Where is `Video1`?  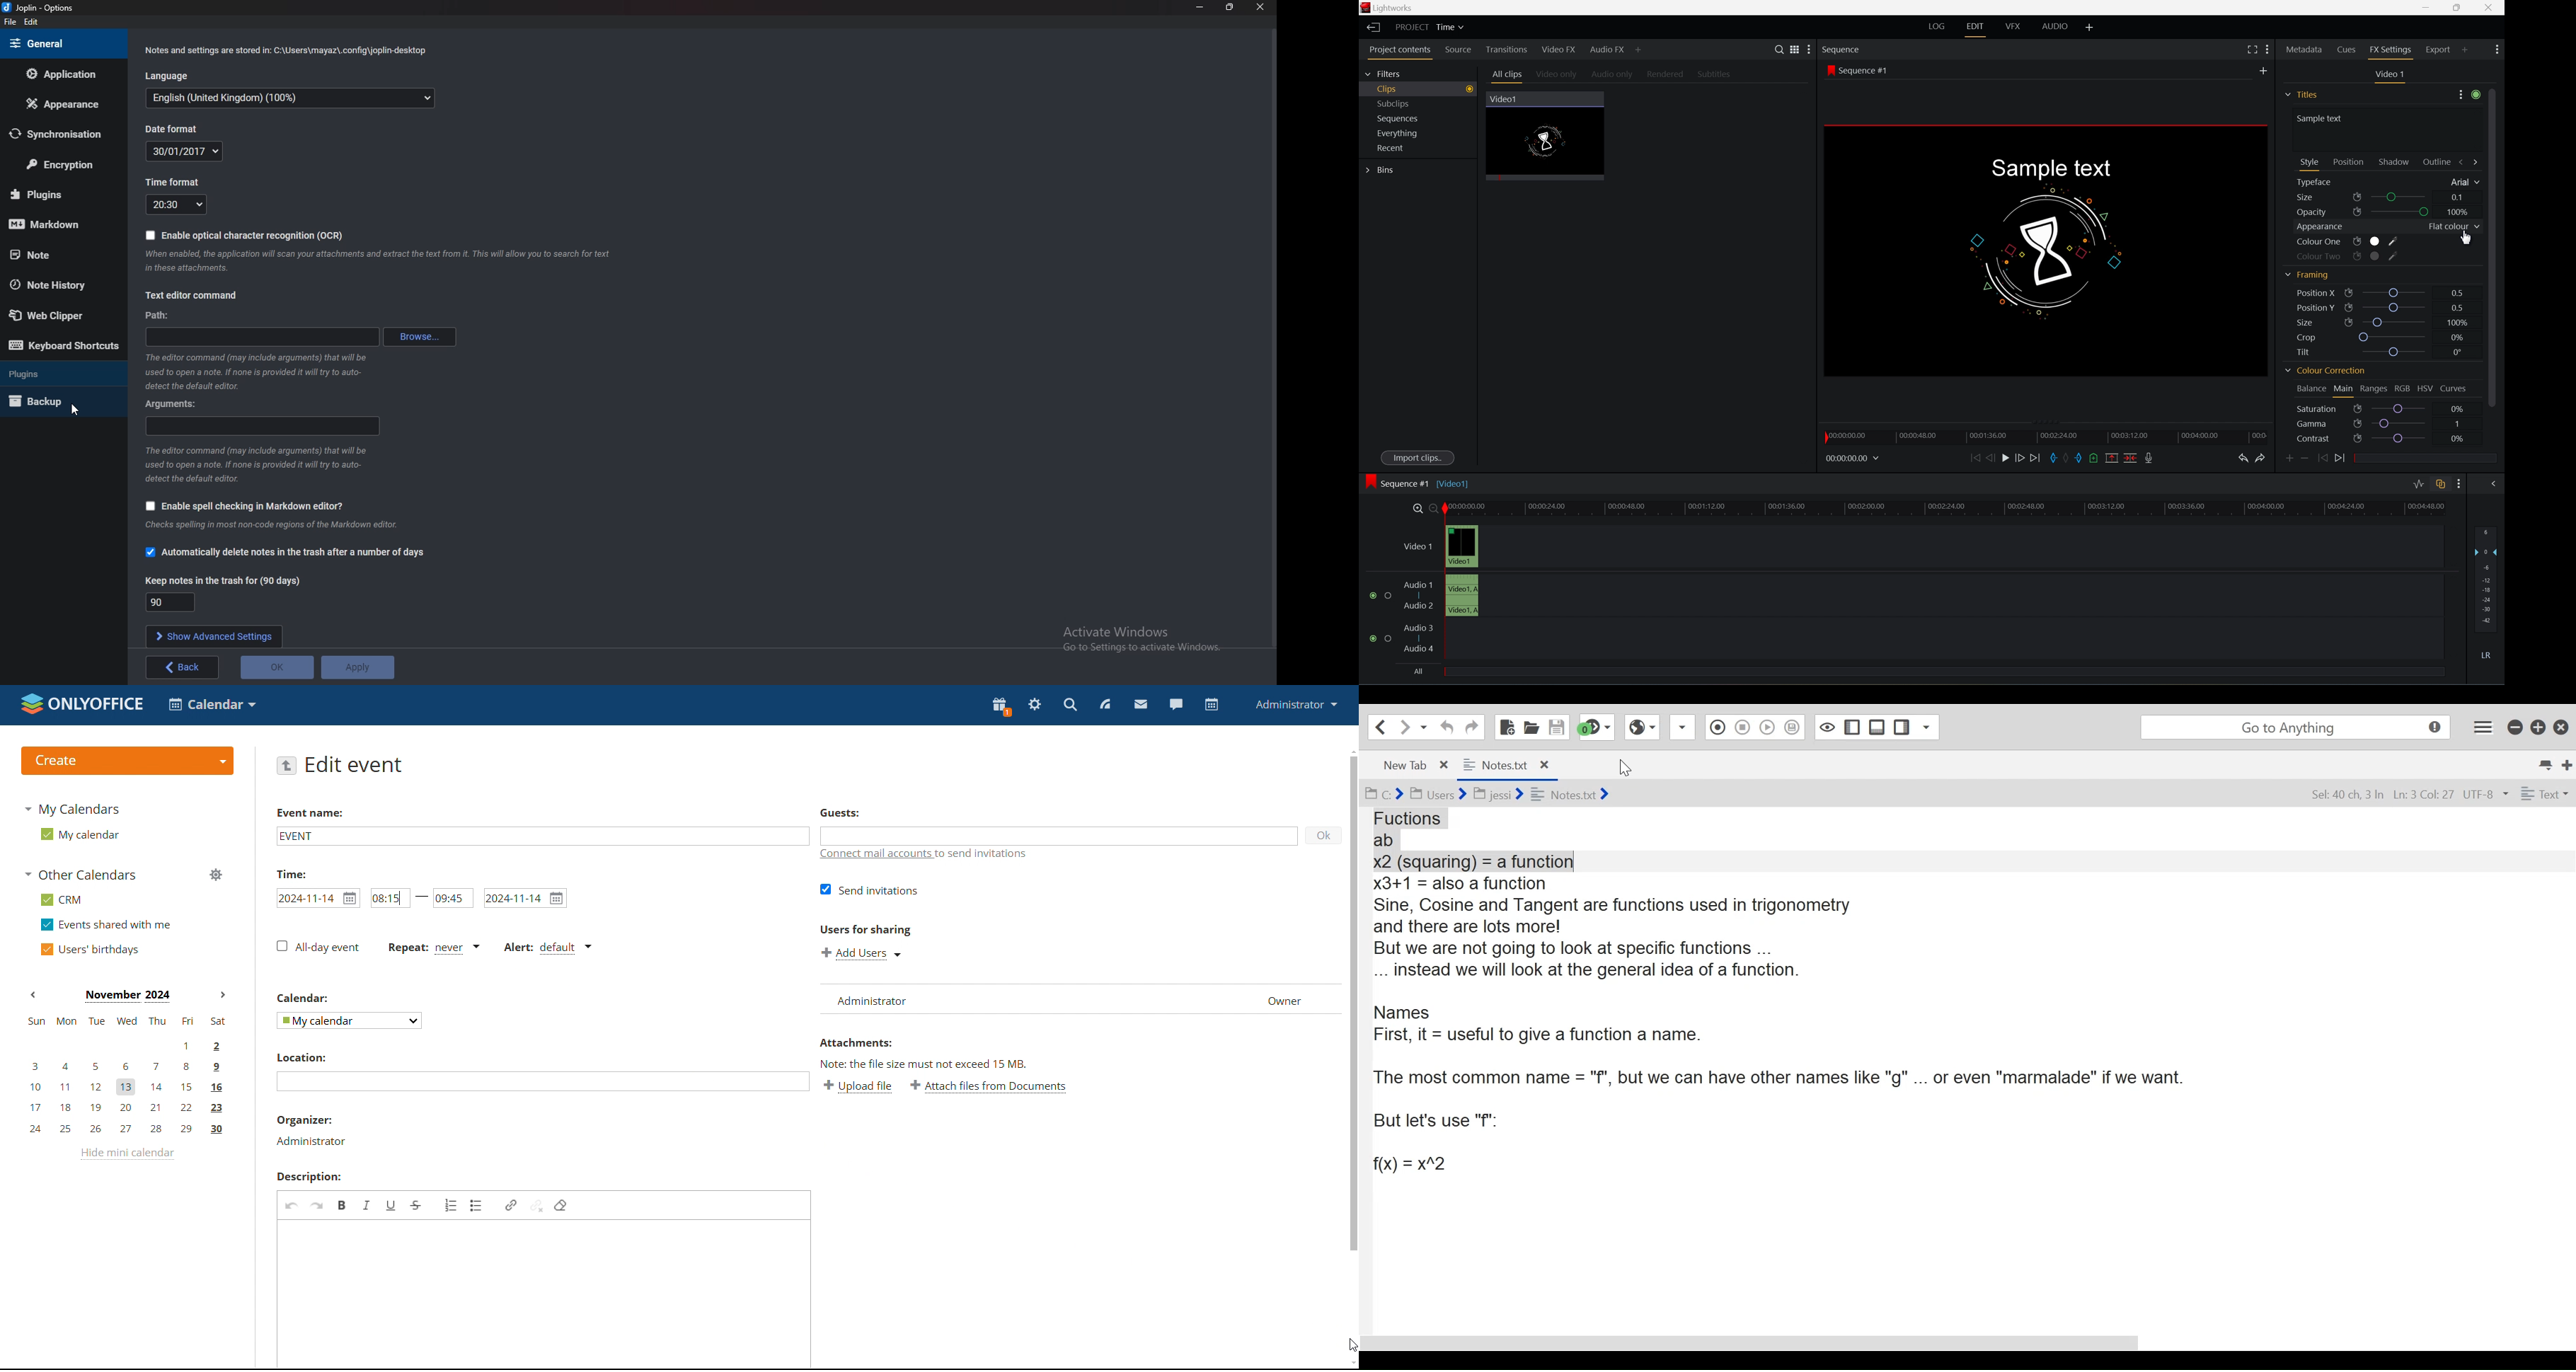
Video1 is located at coordinates (1505, 99).